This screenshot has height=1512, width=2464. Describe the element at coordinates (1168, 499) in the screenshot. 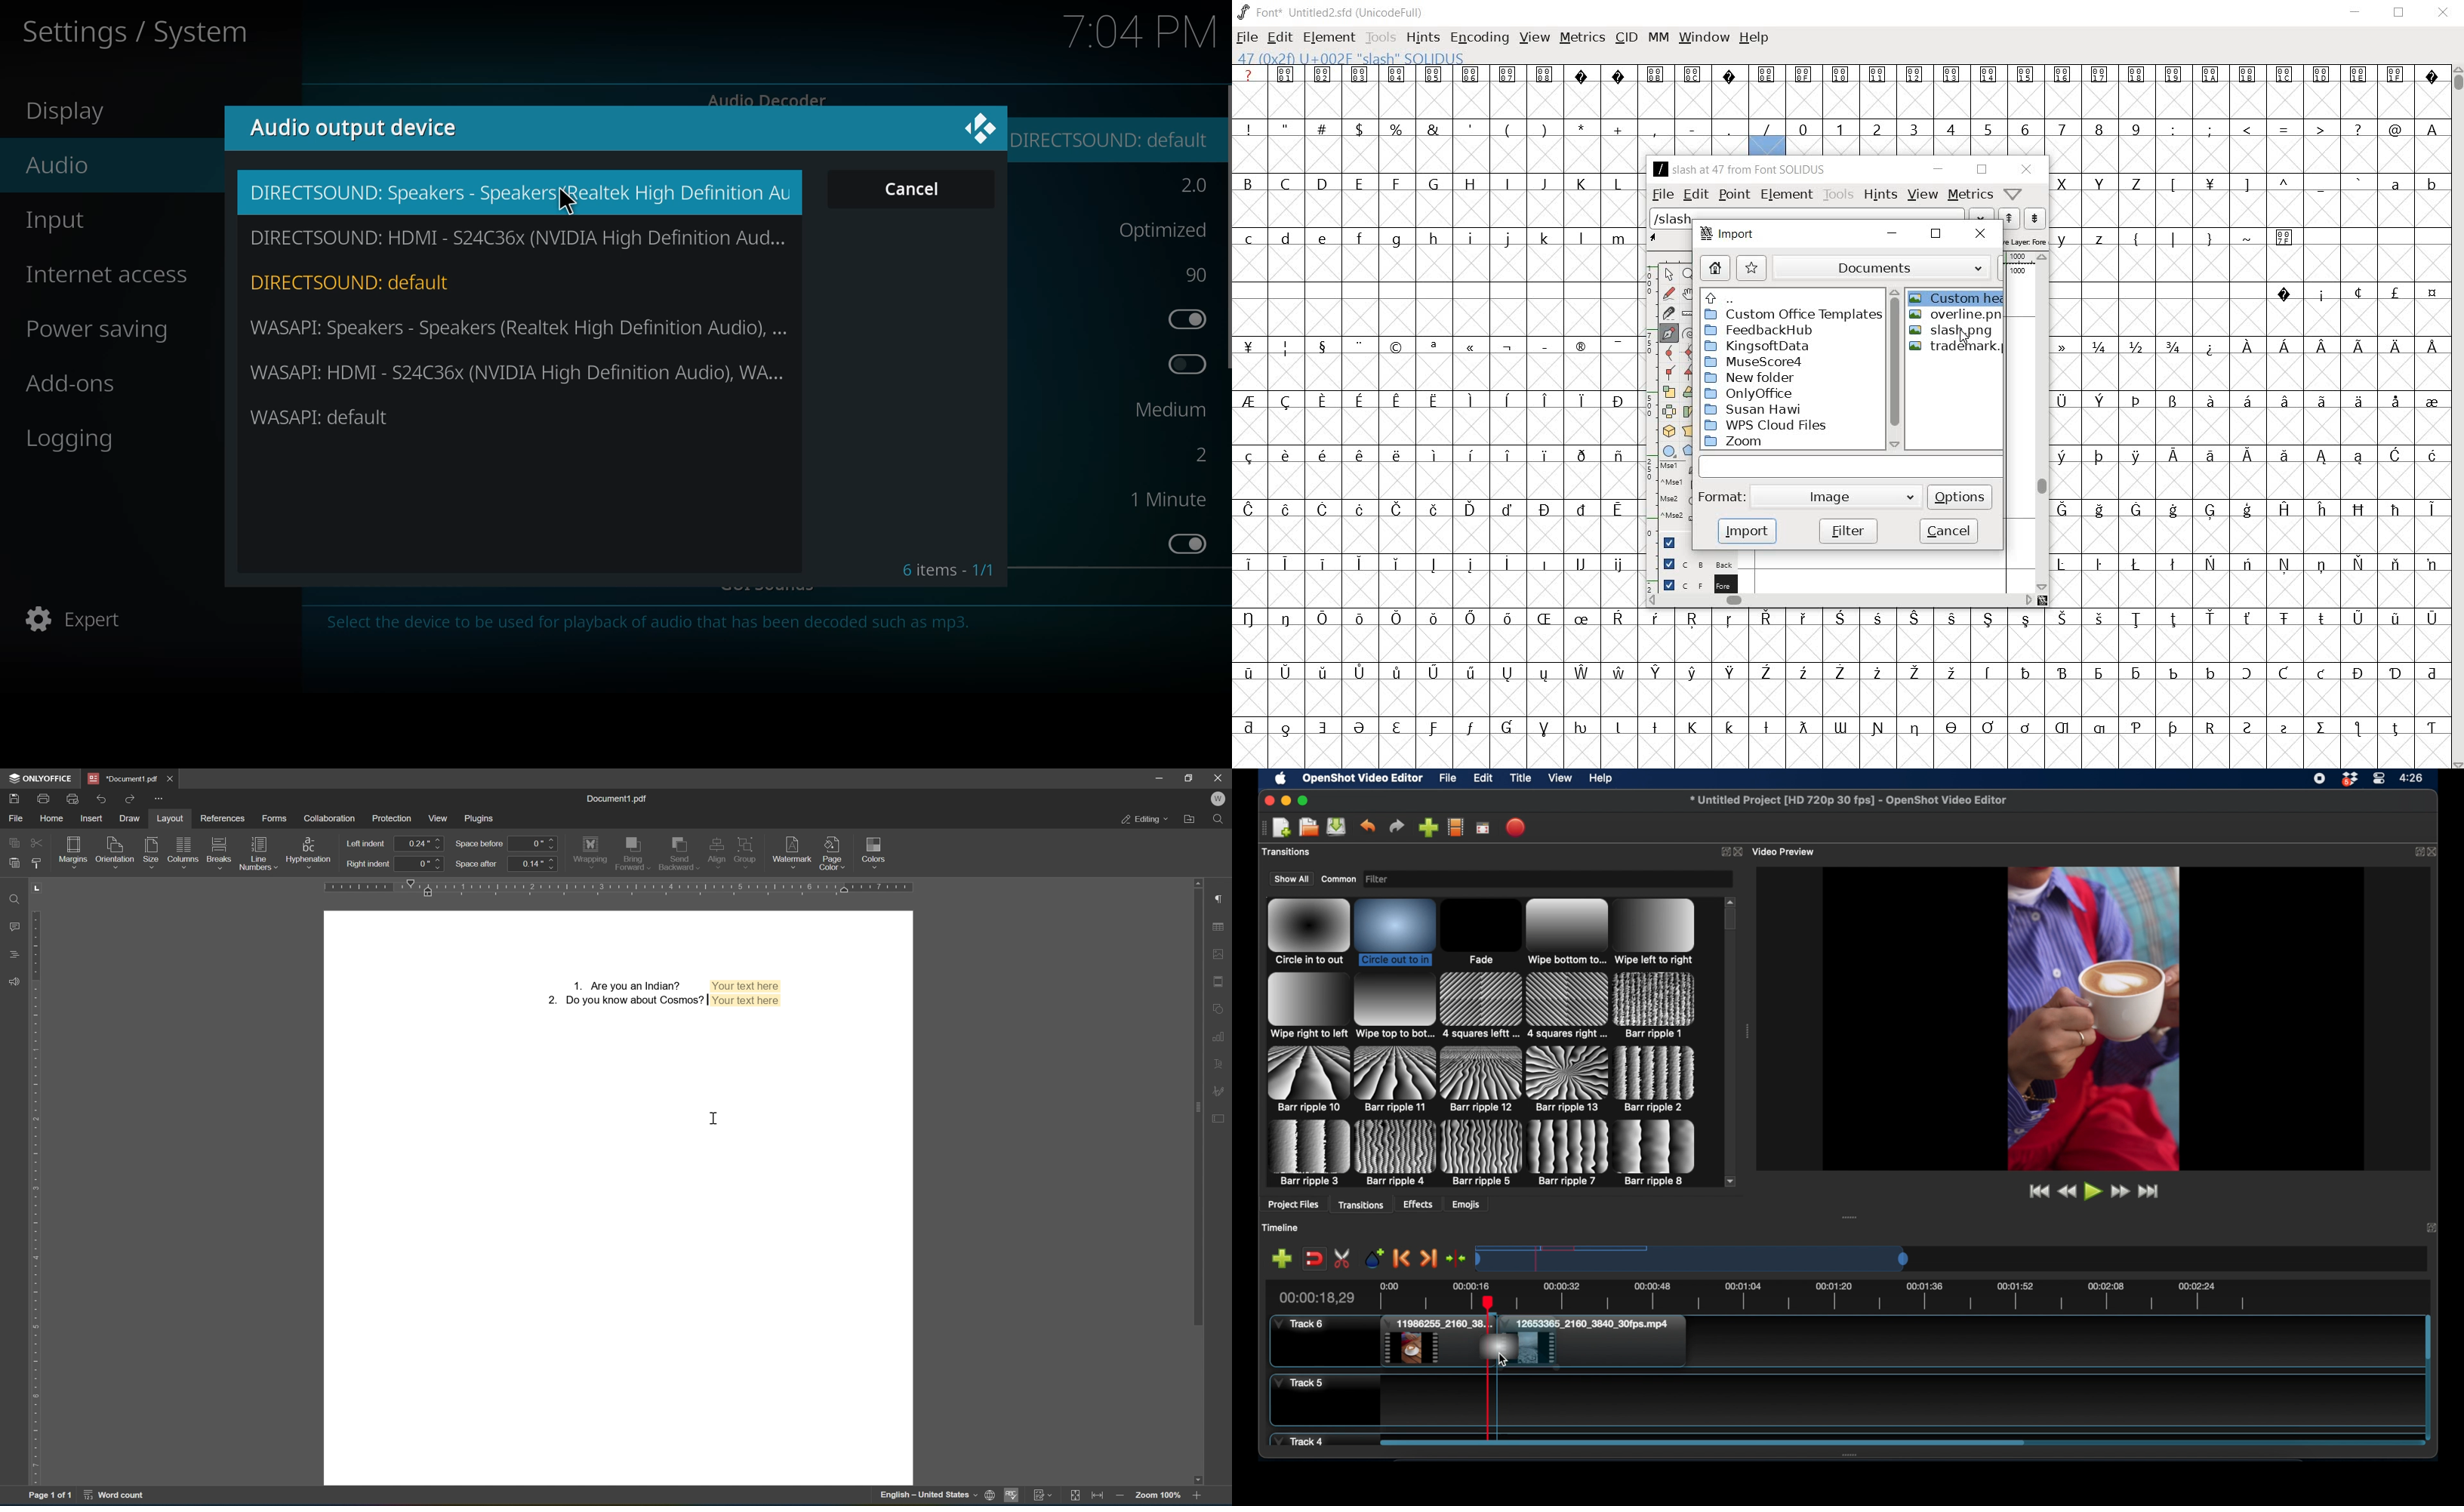

I see `1 minute` at that location.